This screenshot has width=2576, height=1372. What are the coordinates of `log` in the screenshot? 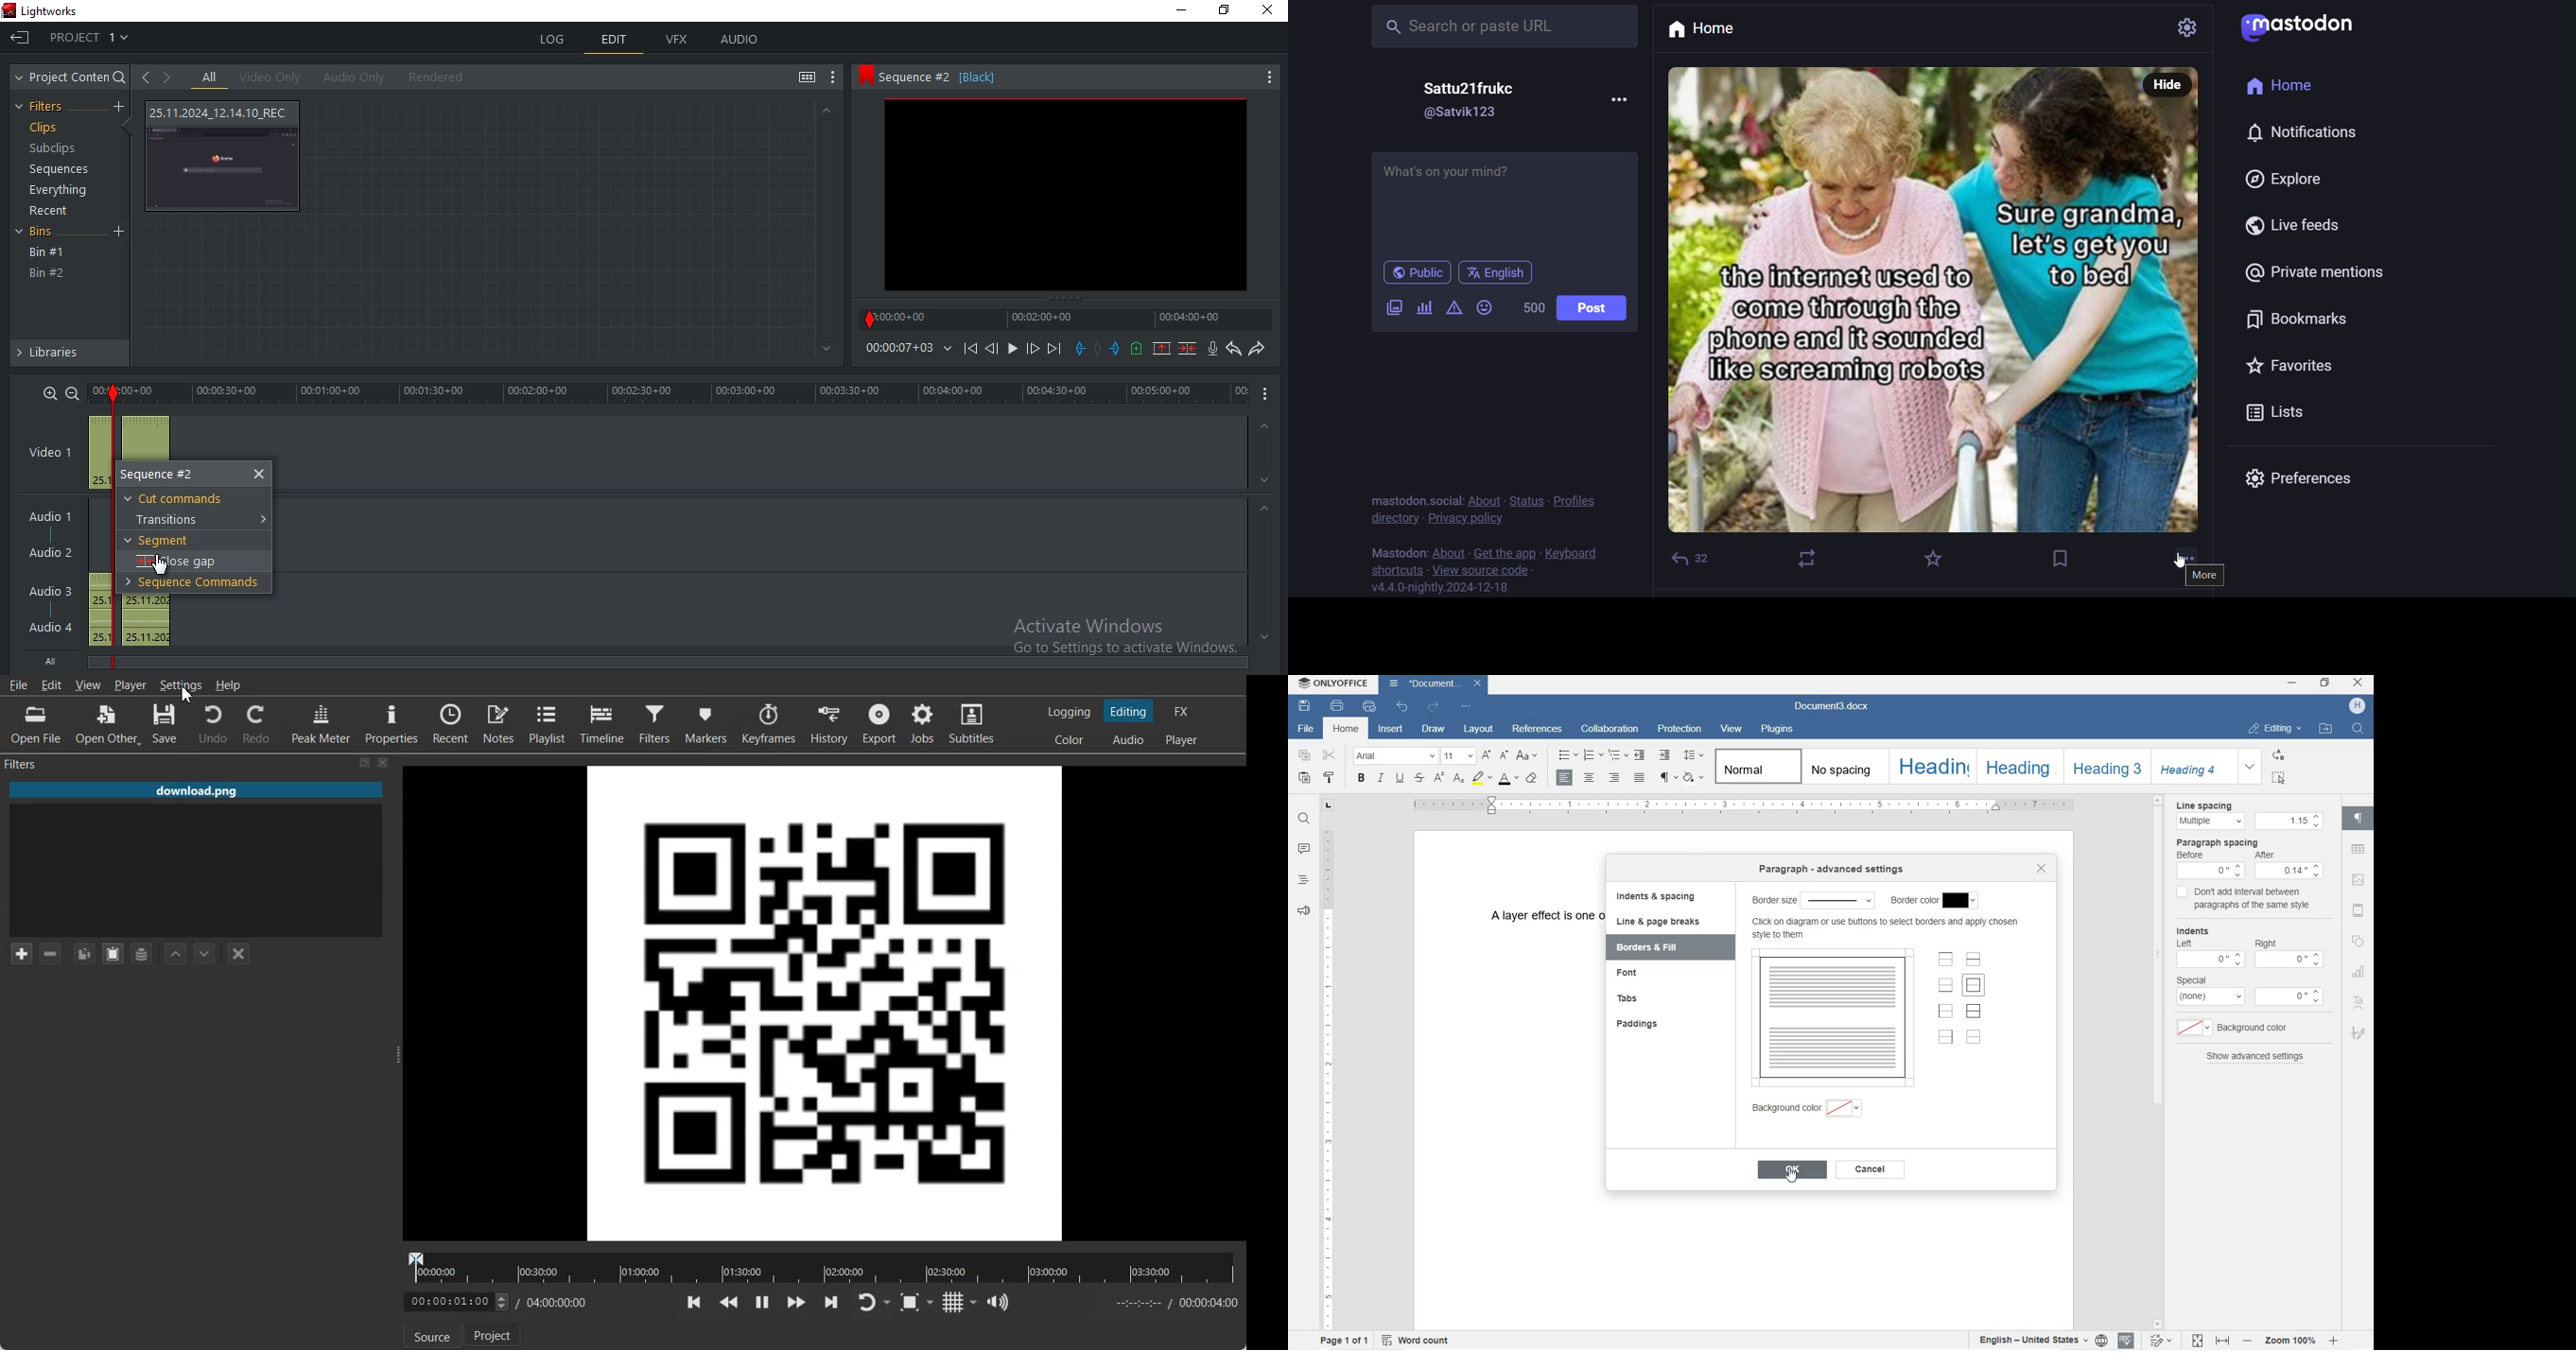 It's located at (554, 40).